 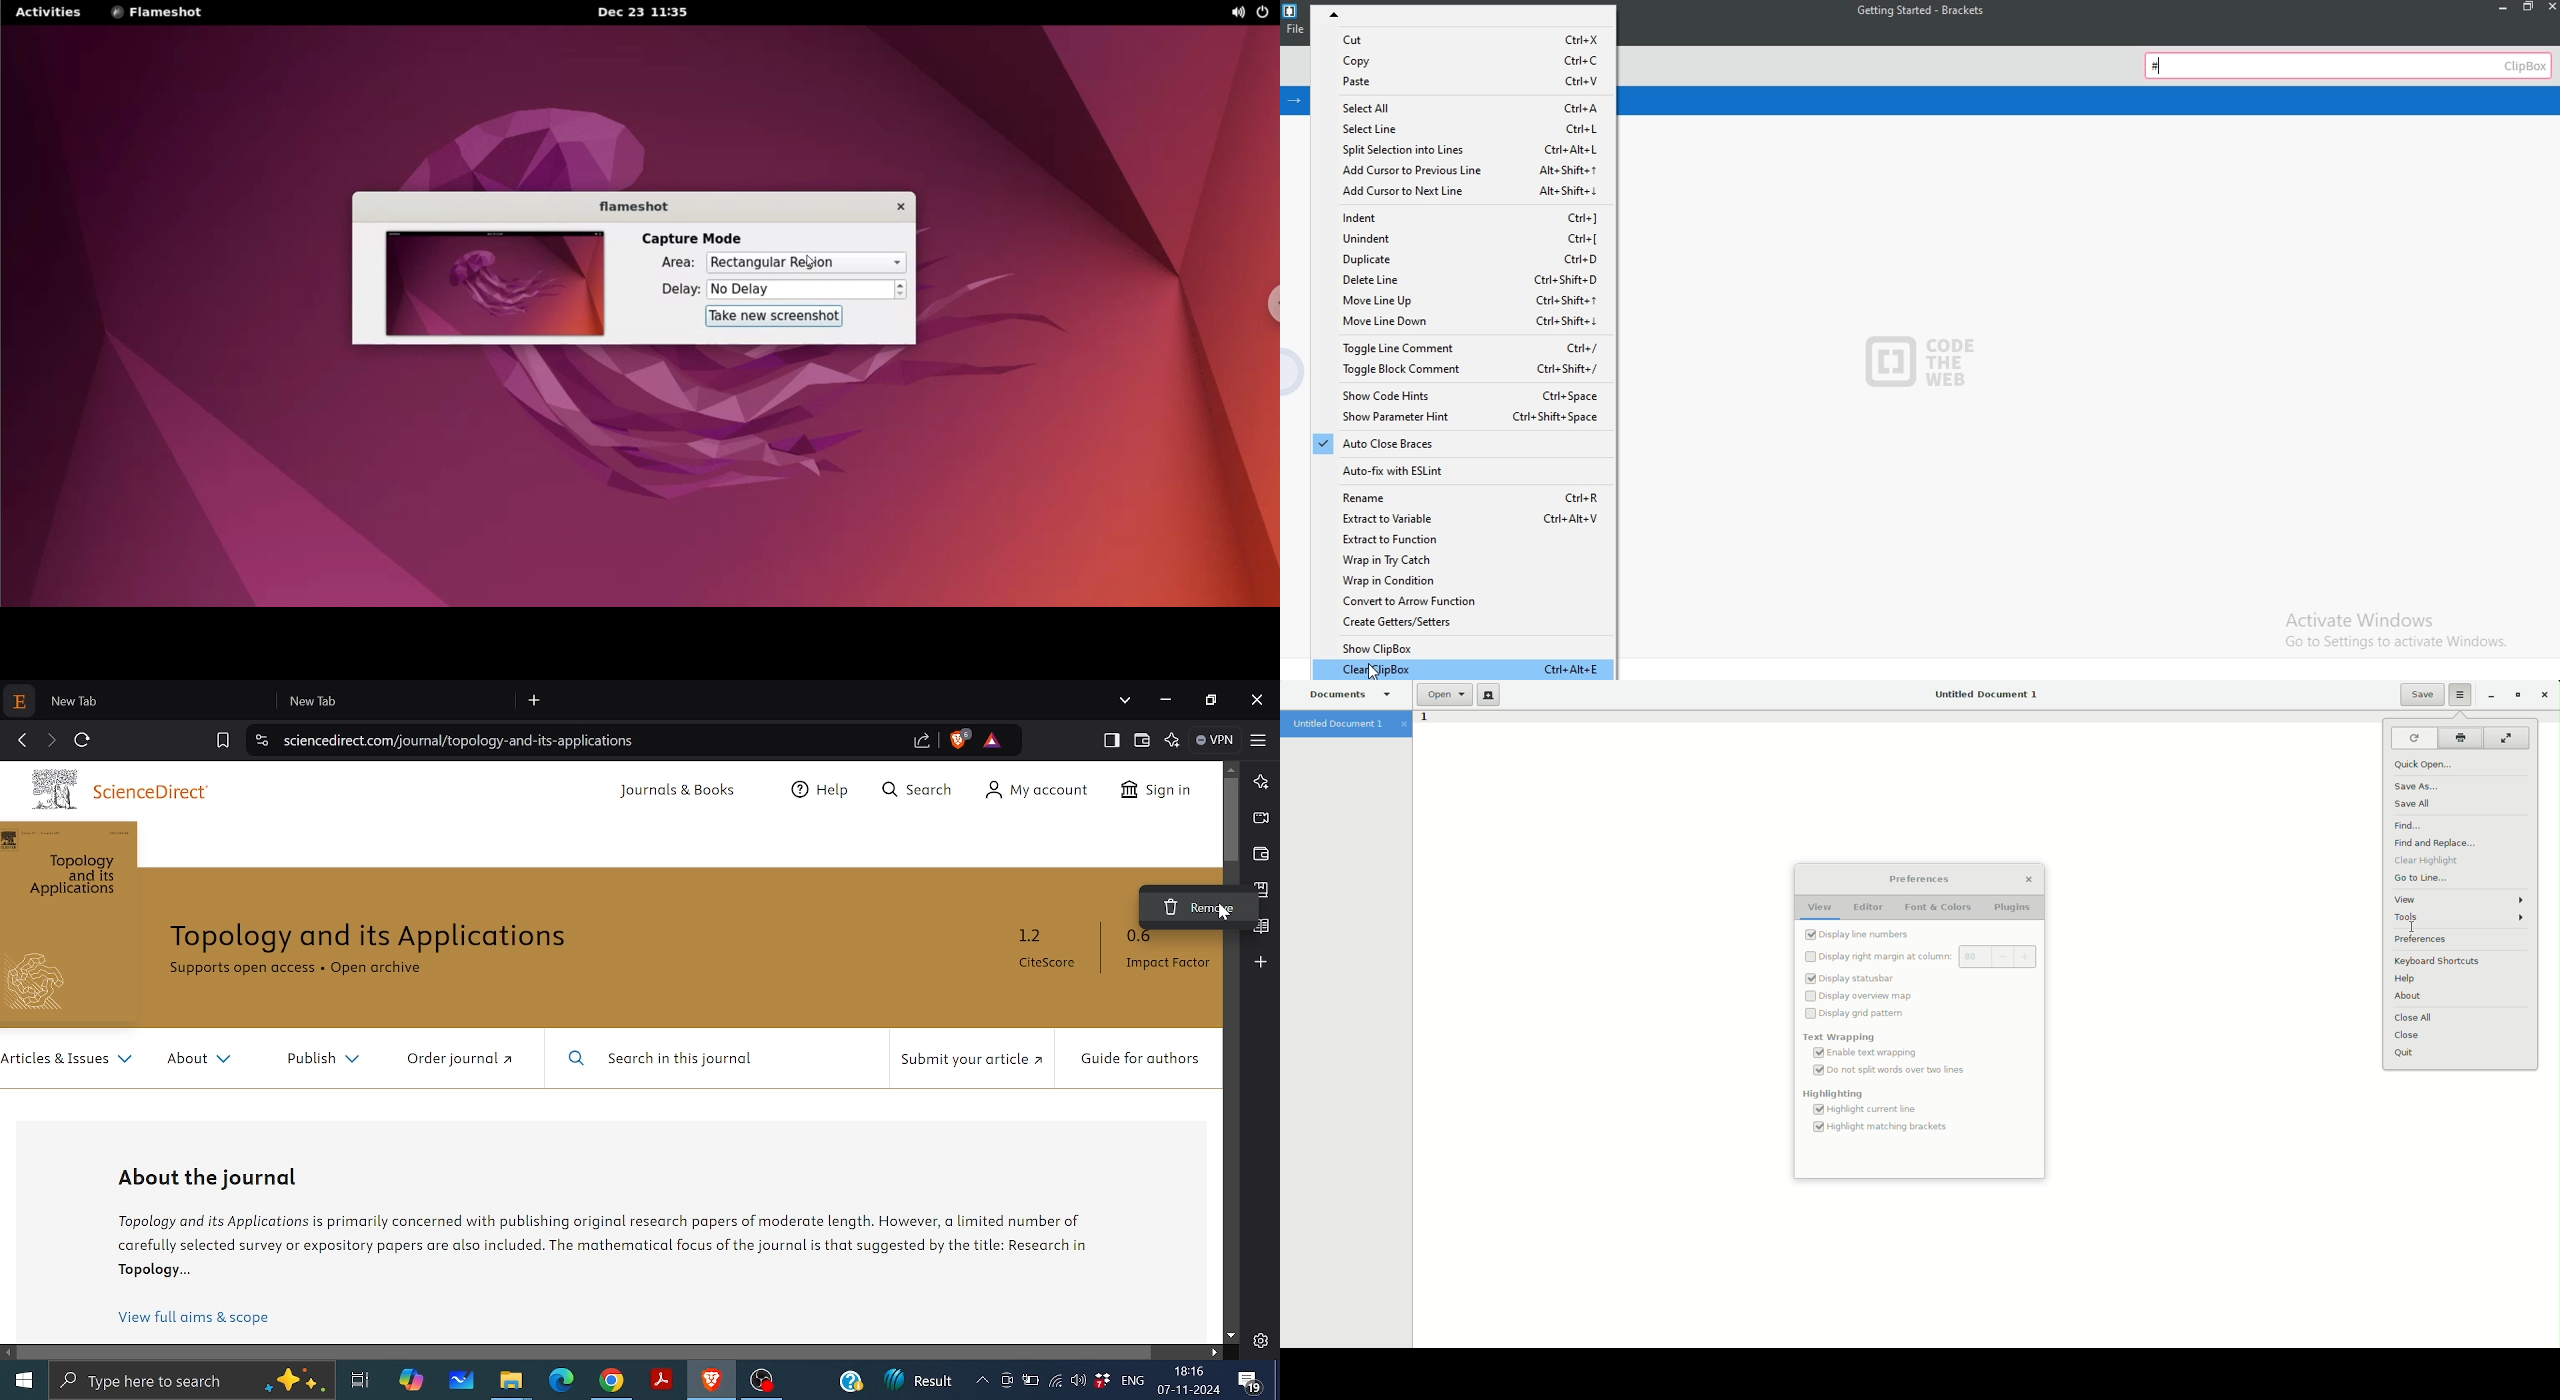 What do you see at coordinates (1937, 365) in the screenshot?
I see `Code The Web` at bounding box center [1937, 365].